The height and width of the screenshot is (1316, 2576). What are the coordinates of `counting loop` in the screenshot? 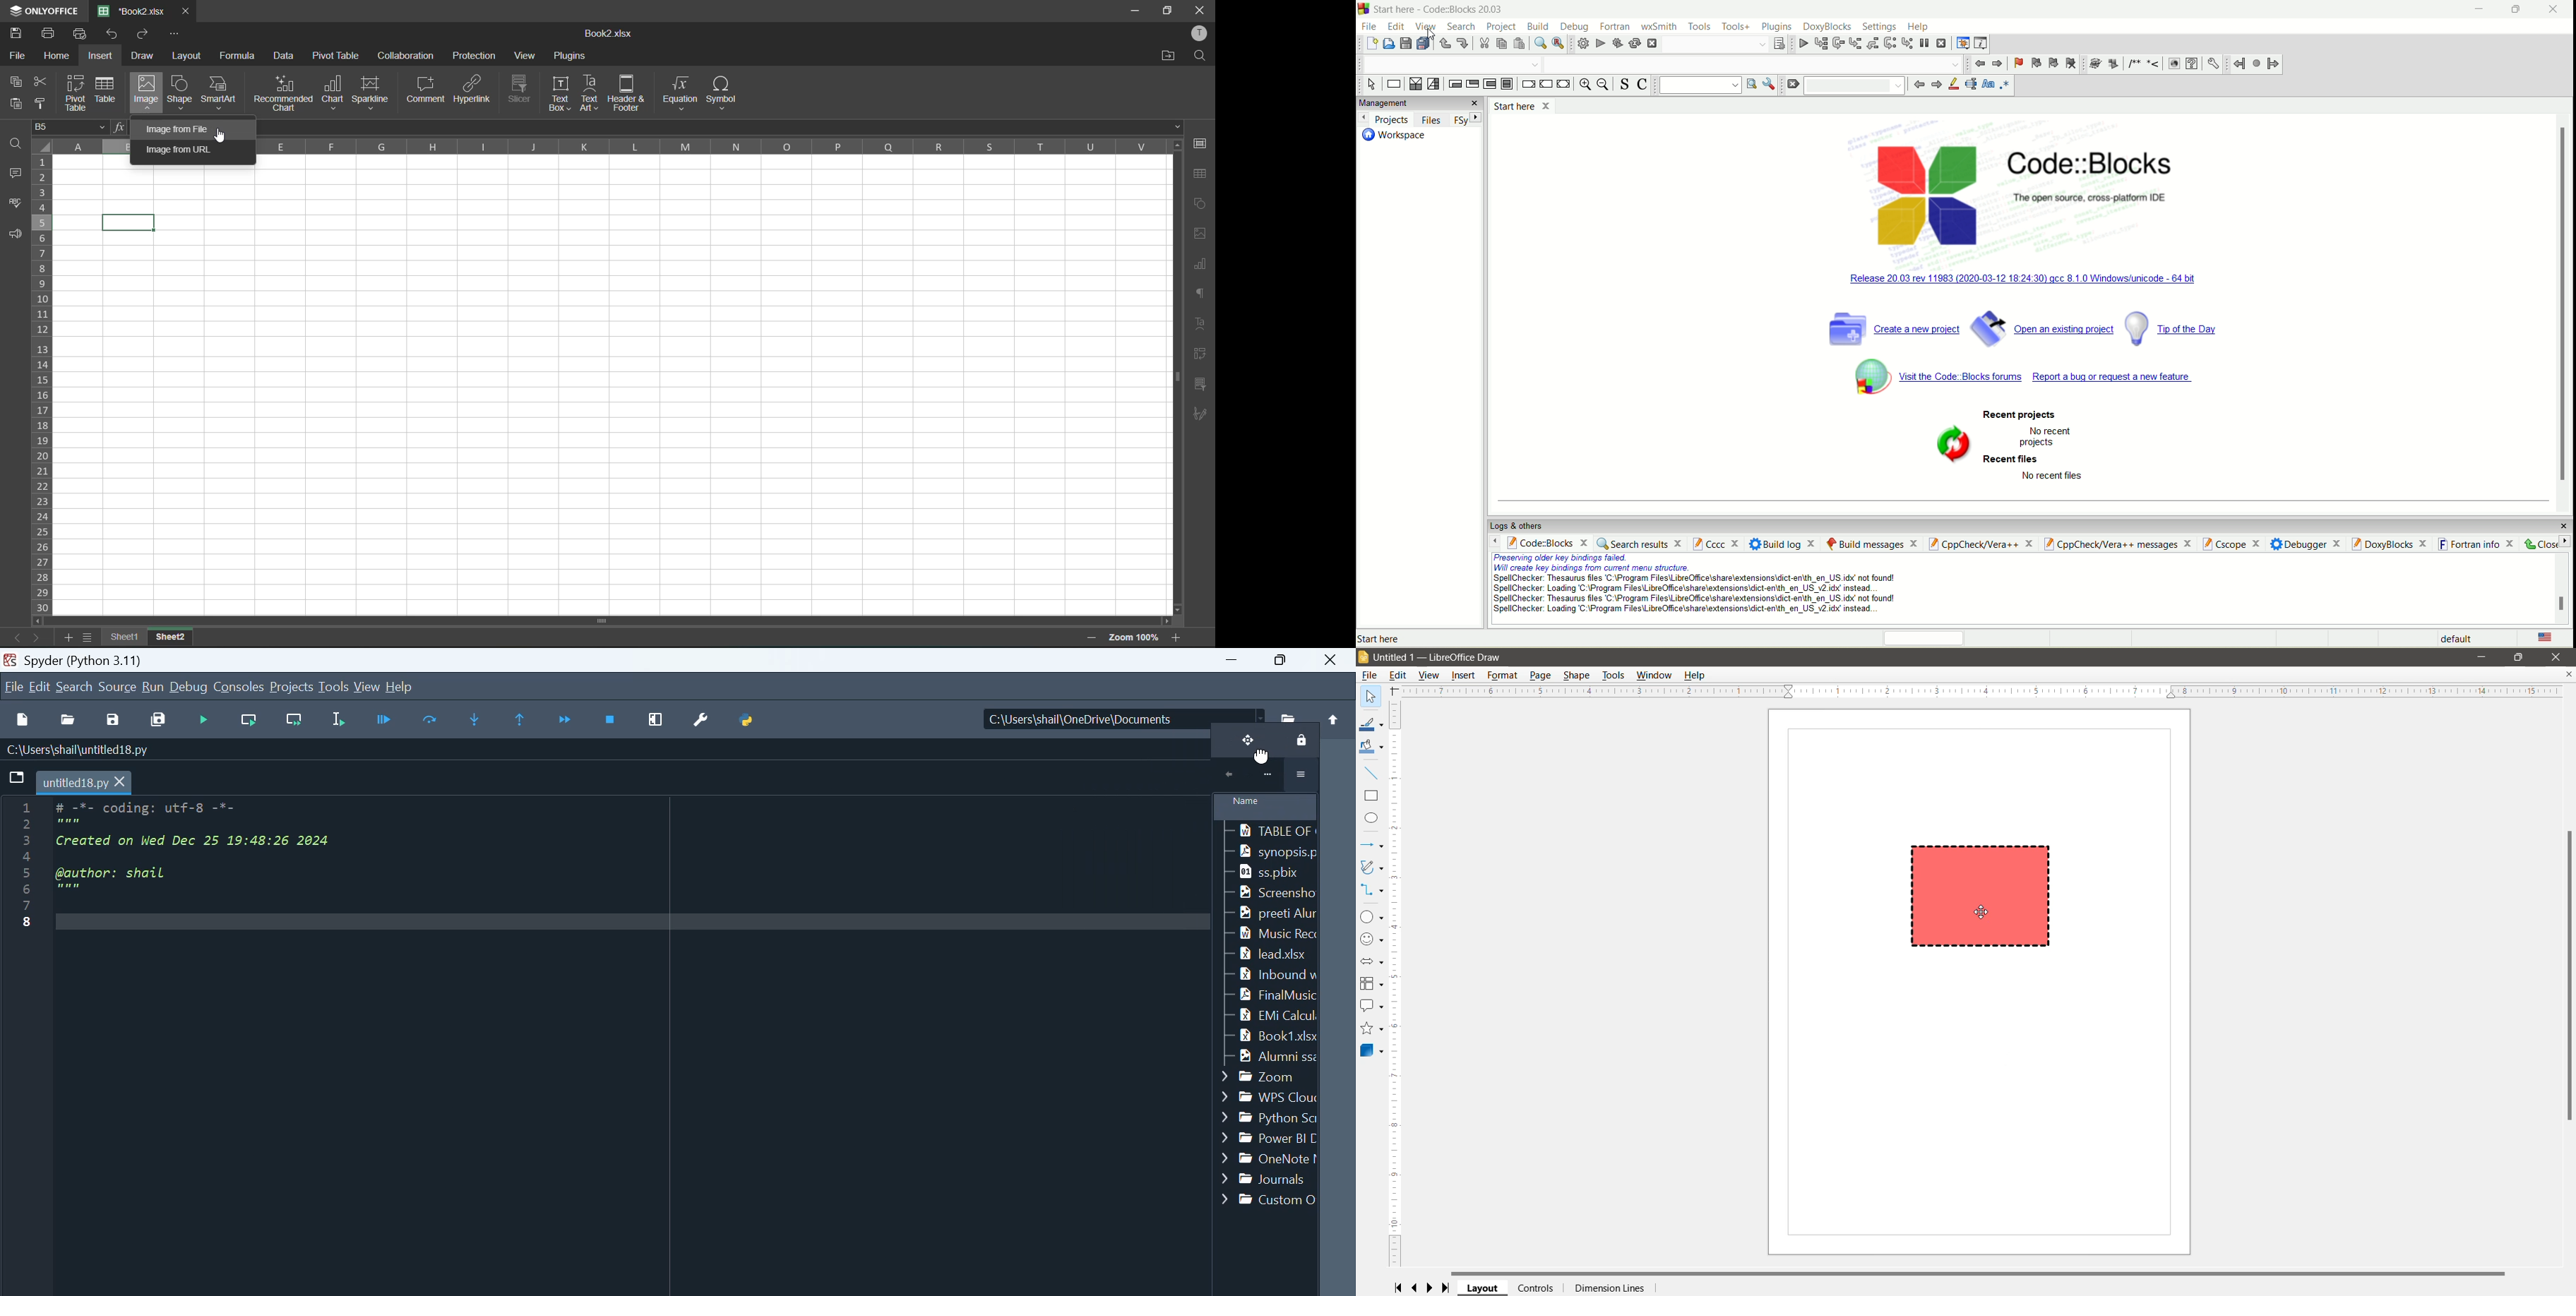 It's located at (1492, 84).